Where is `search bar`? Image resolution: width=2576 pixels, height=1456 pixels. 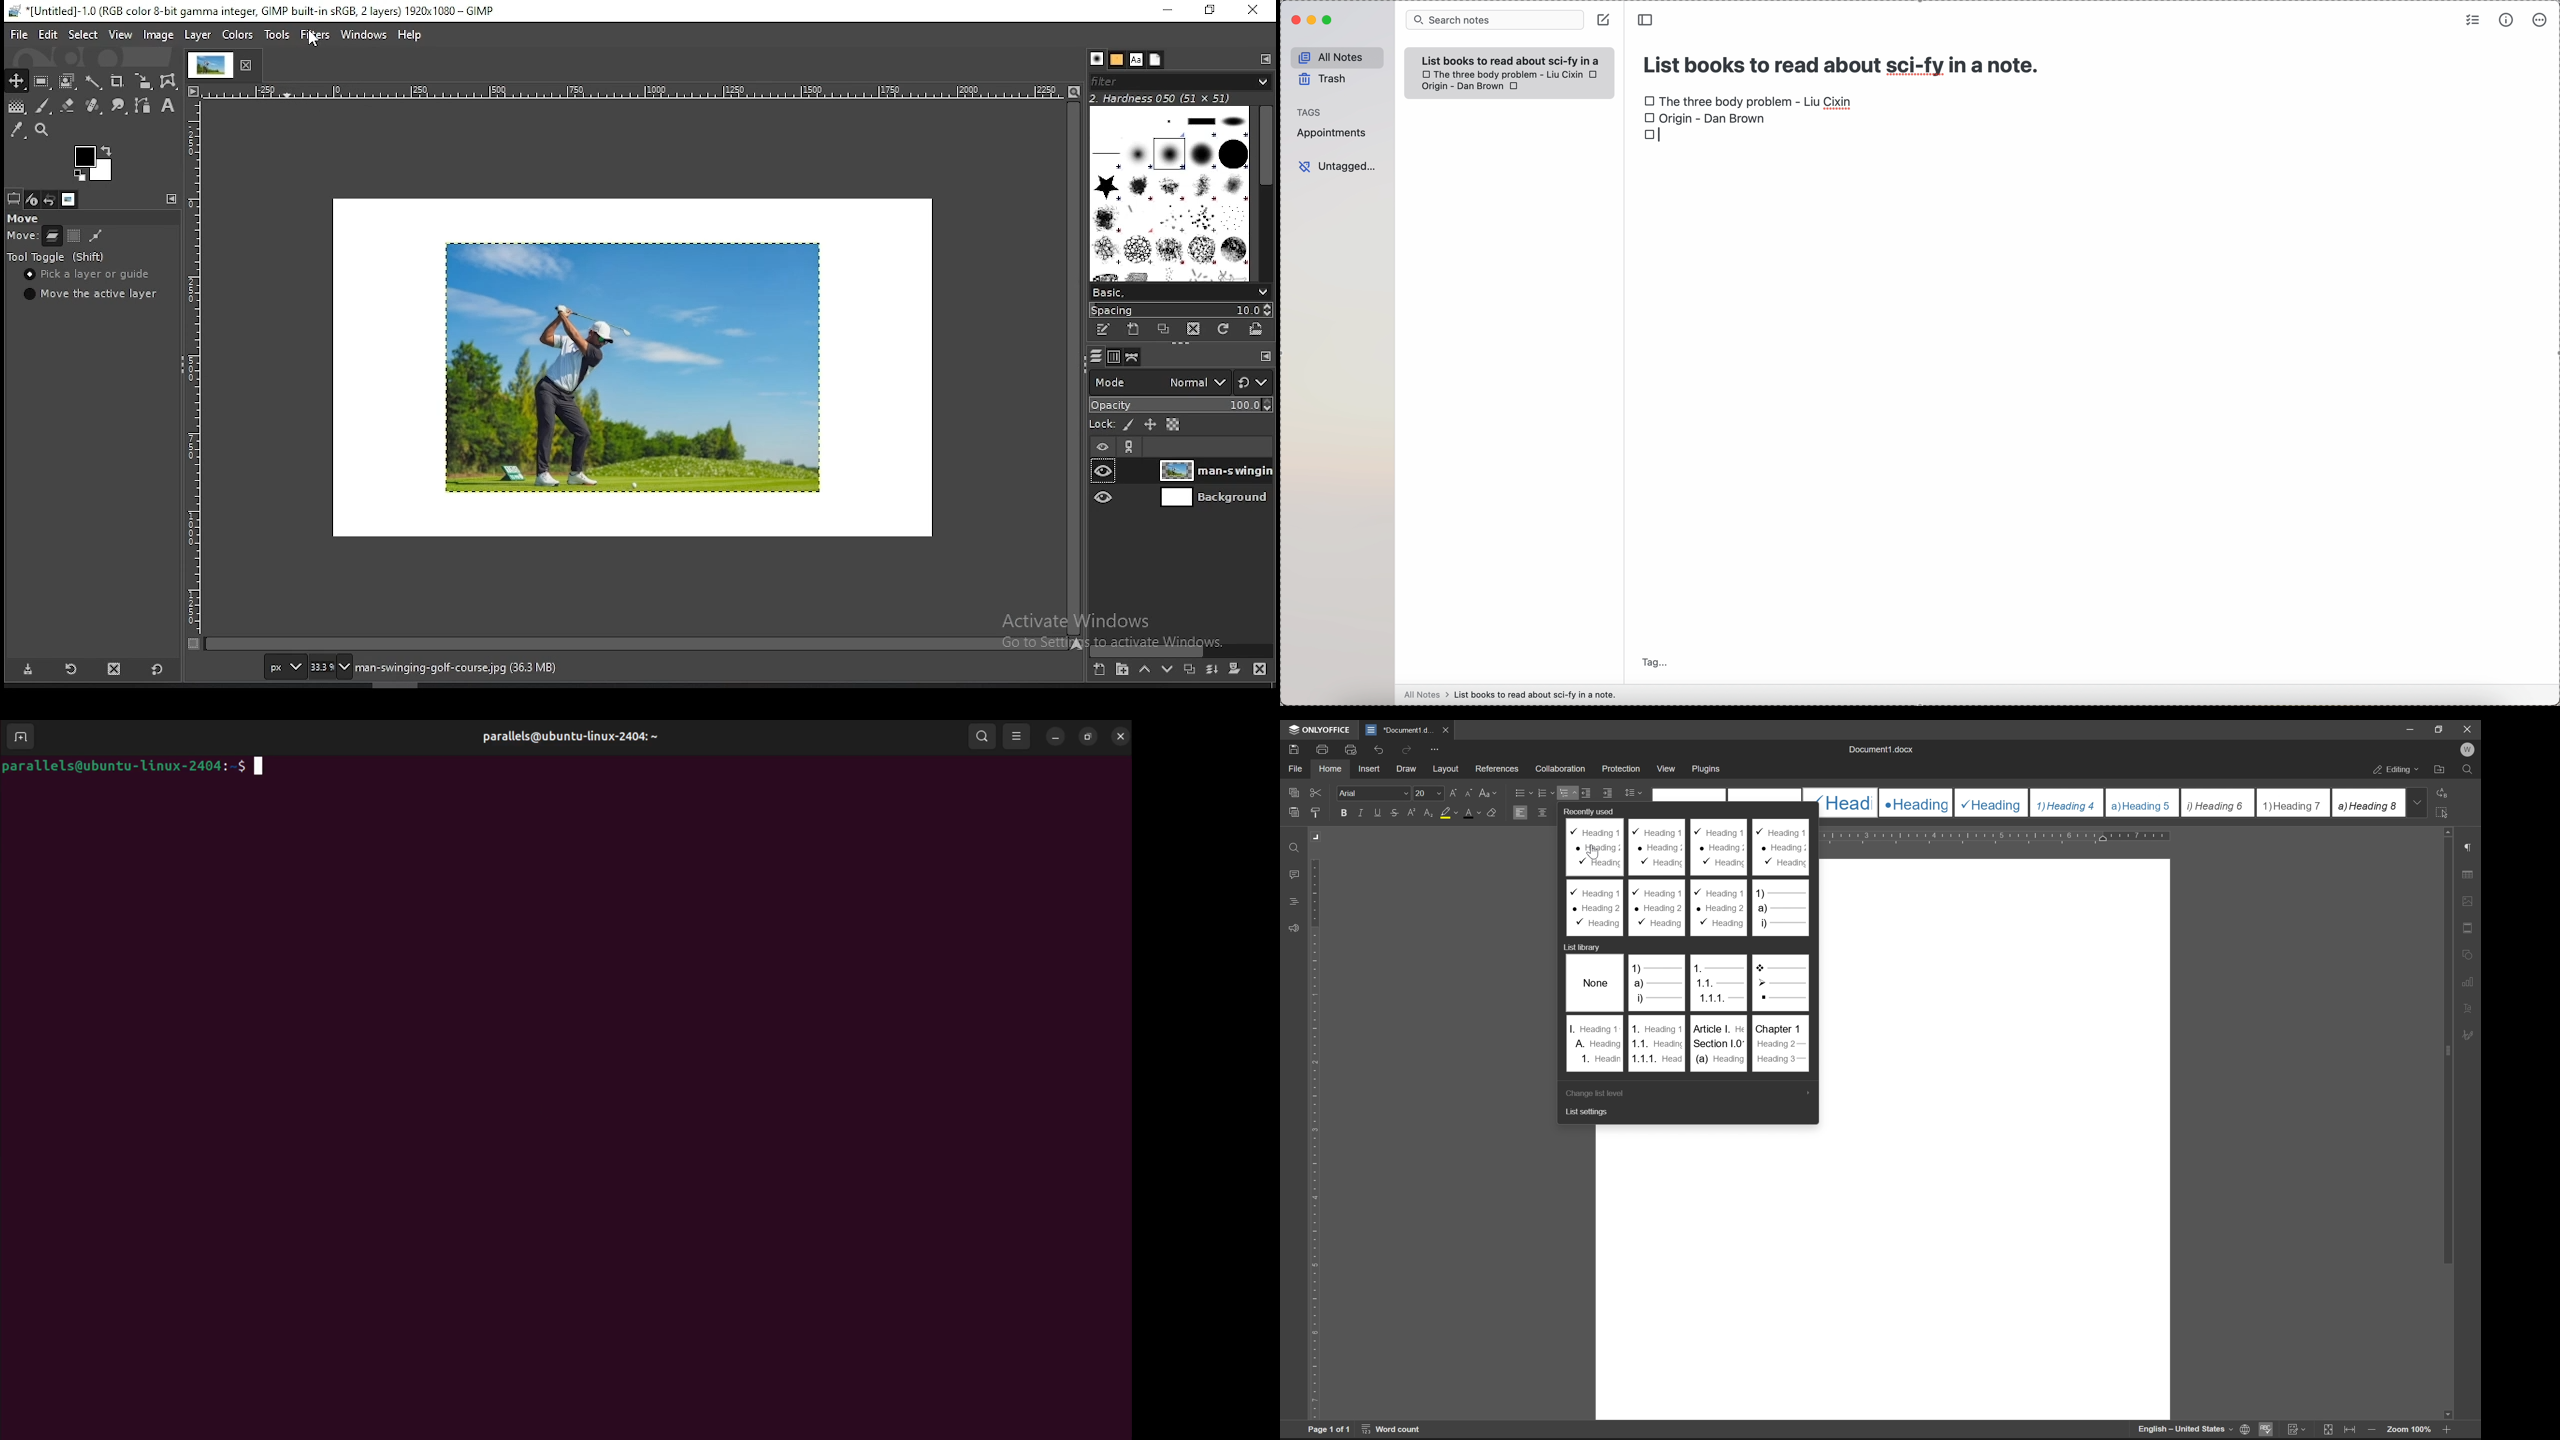
search bar is located at coordinates (1494, 20).